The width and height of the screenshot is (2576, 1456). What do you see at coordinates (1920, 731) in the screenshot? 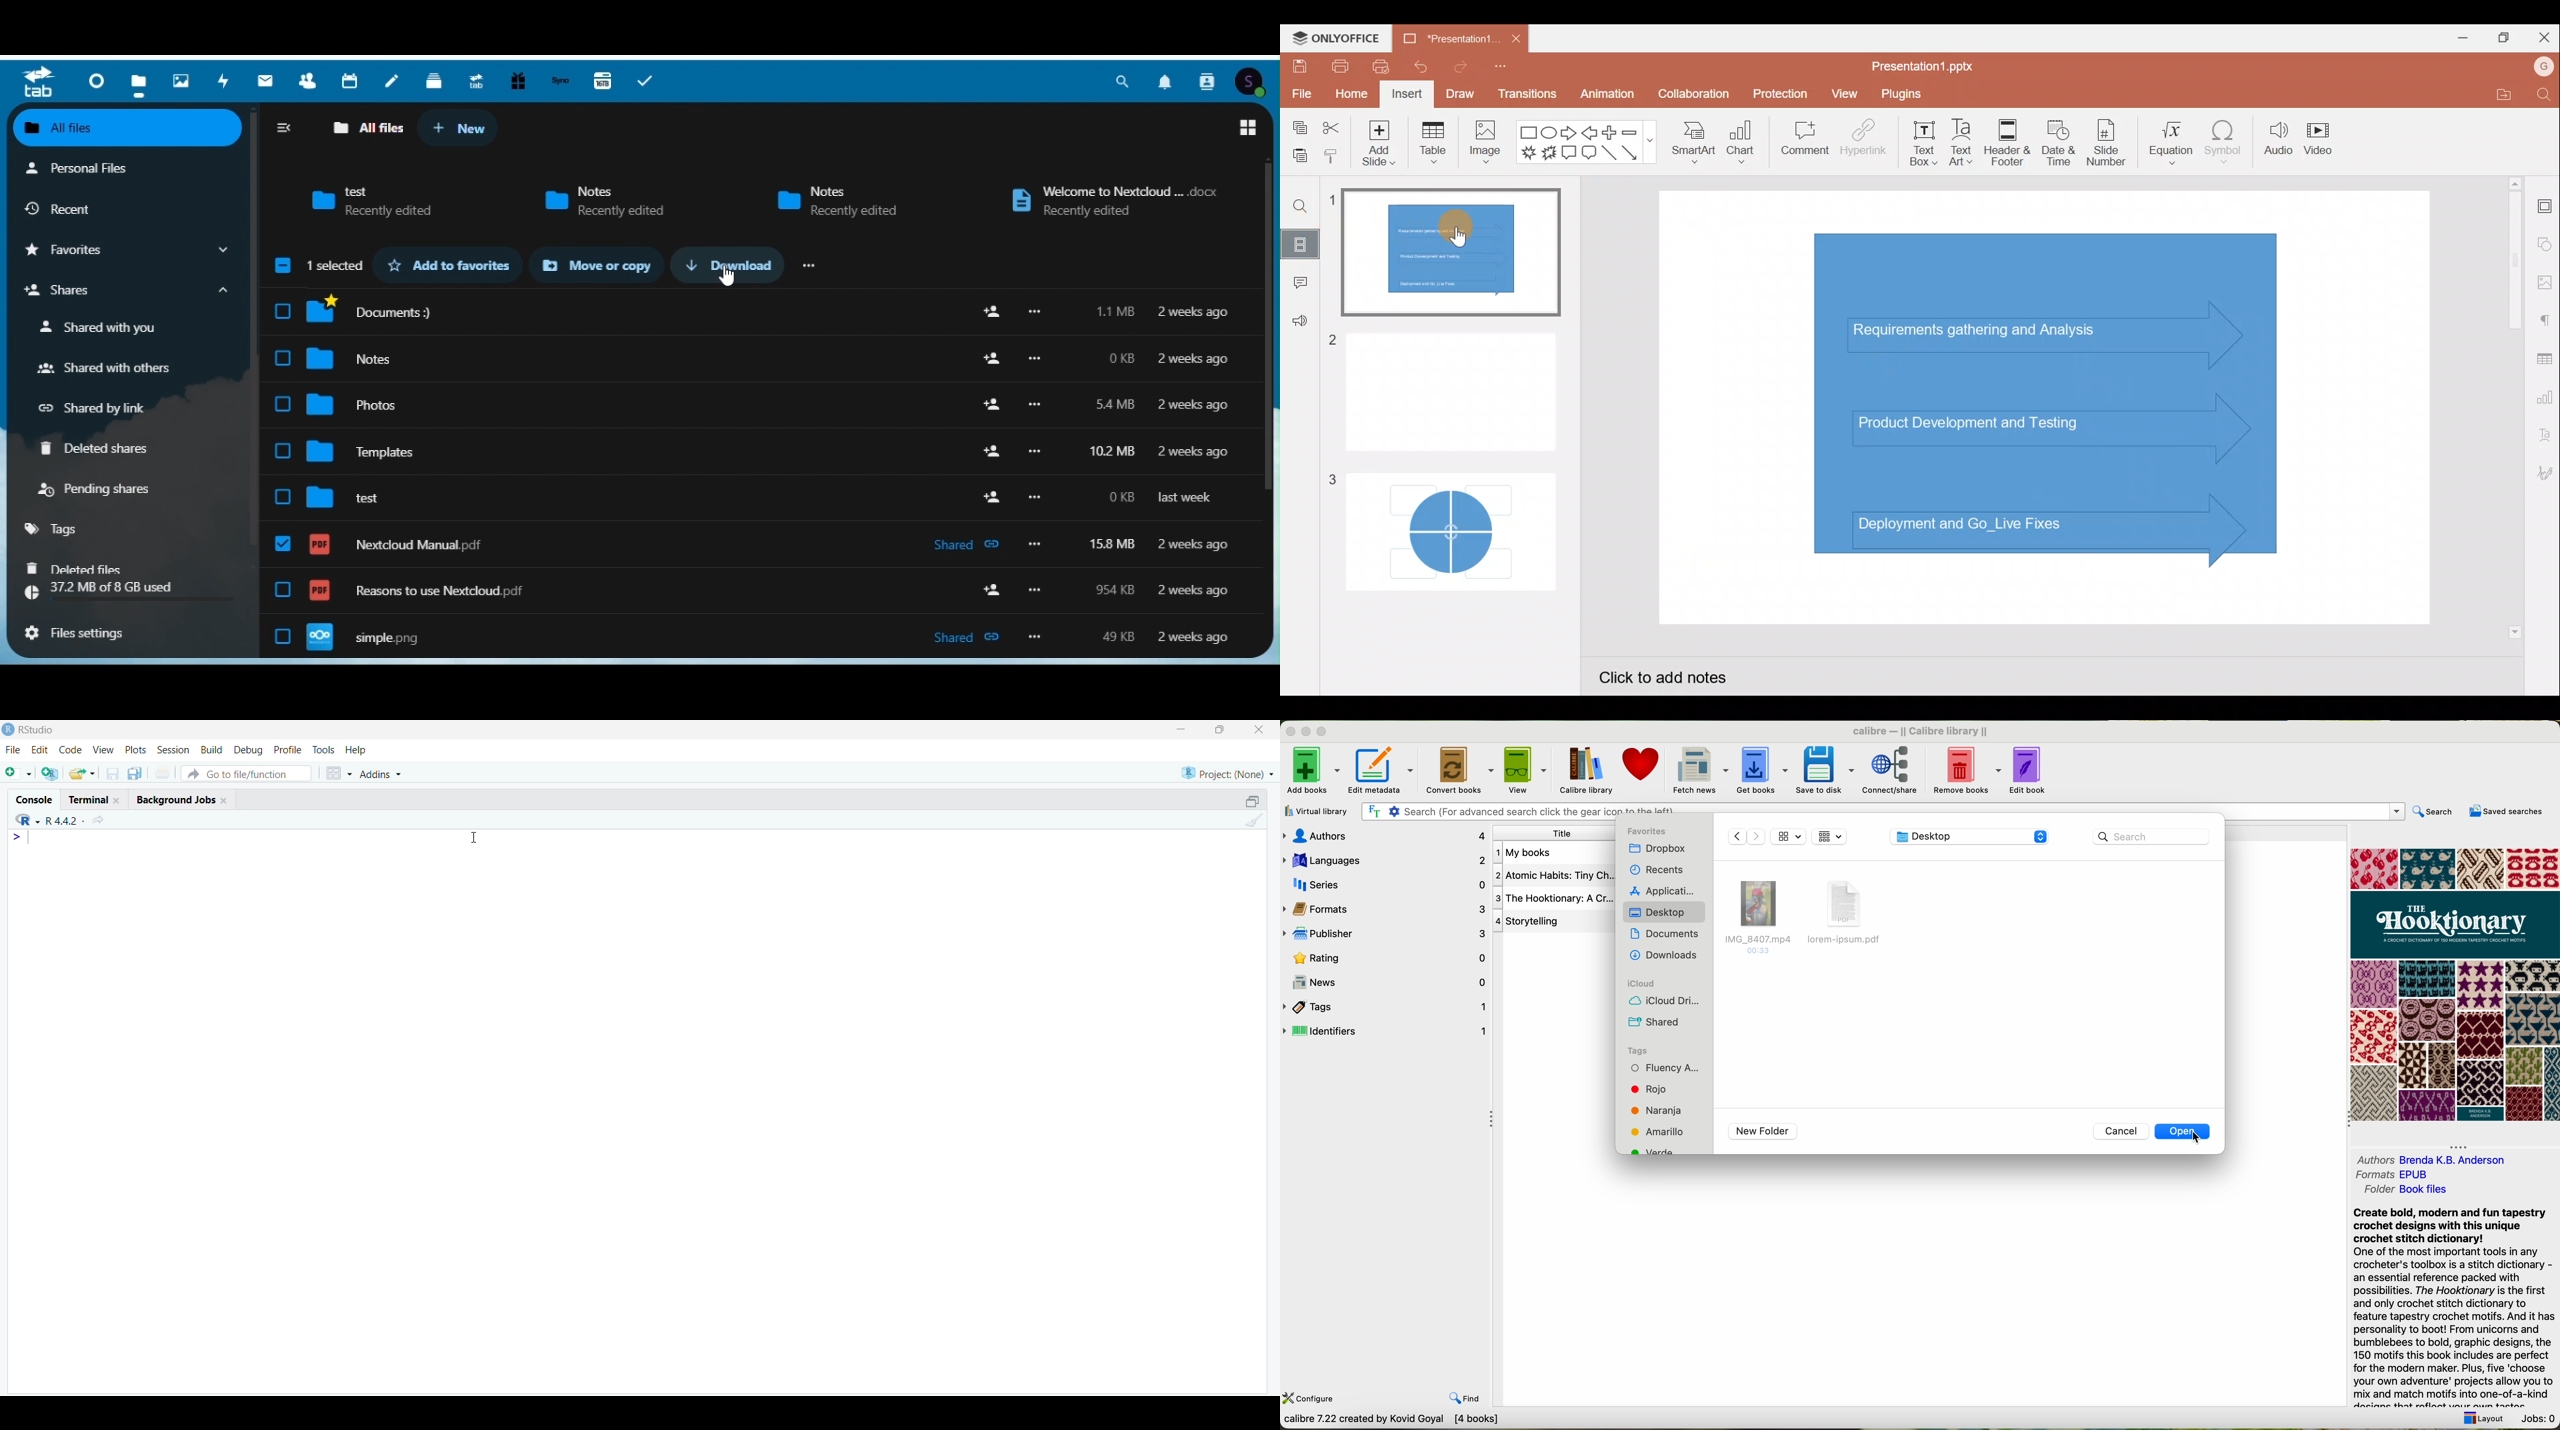
I see `Calibre library` at bounding box center [1920, 731].